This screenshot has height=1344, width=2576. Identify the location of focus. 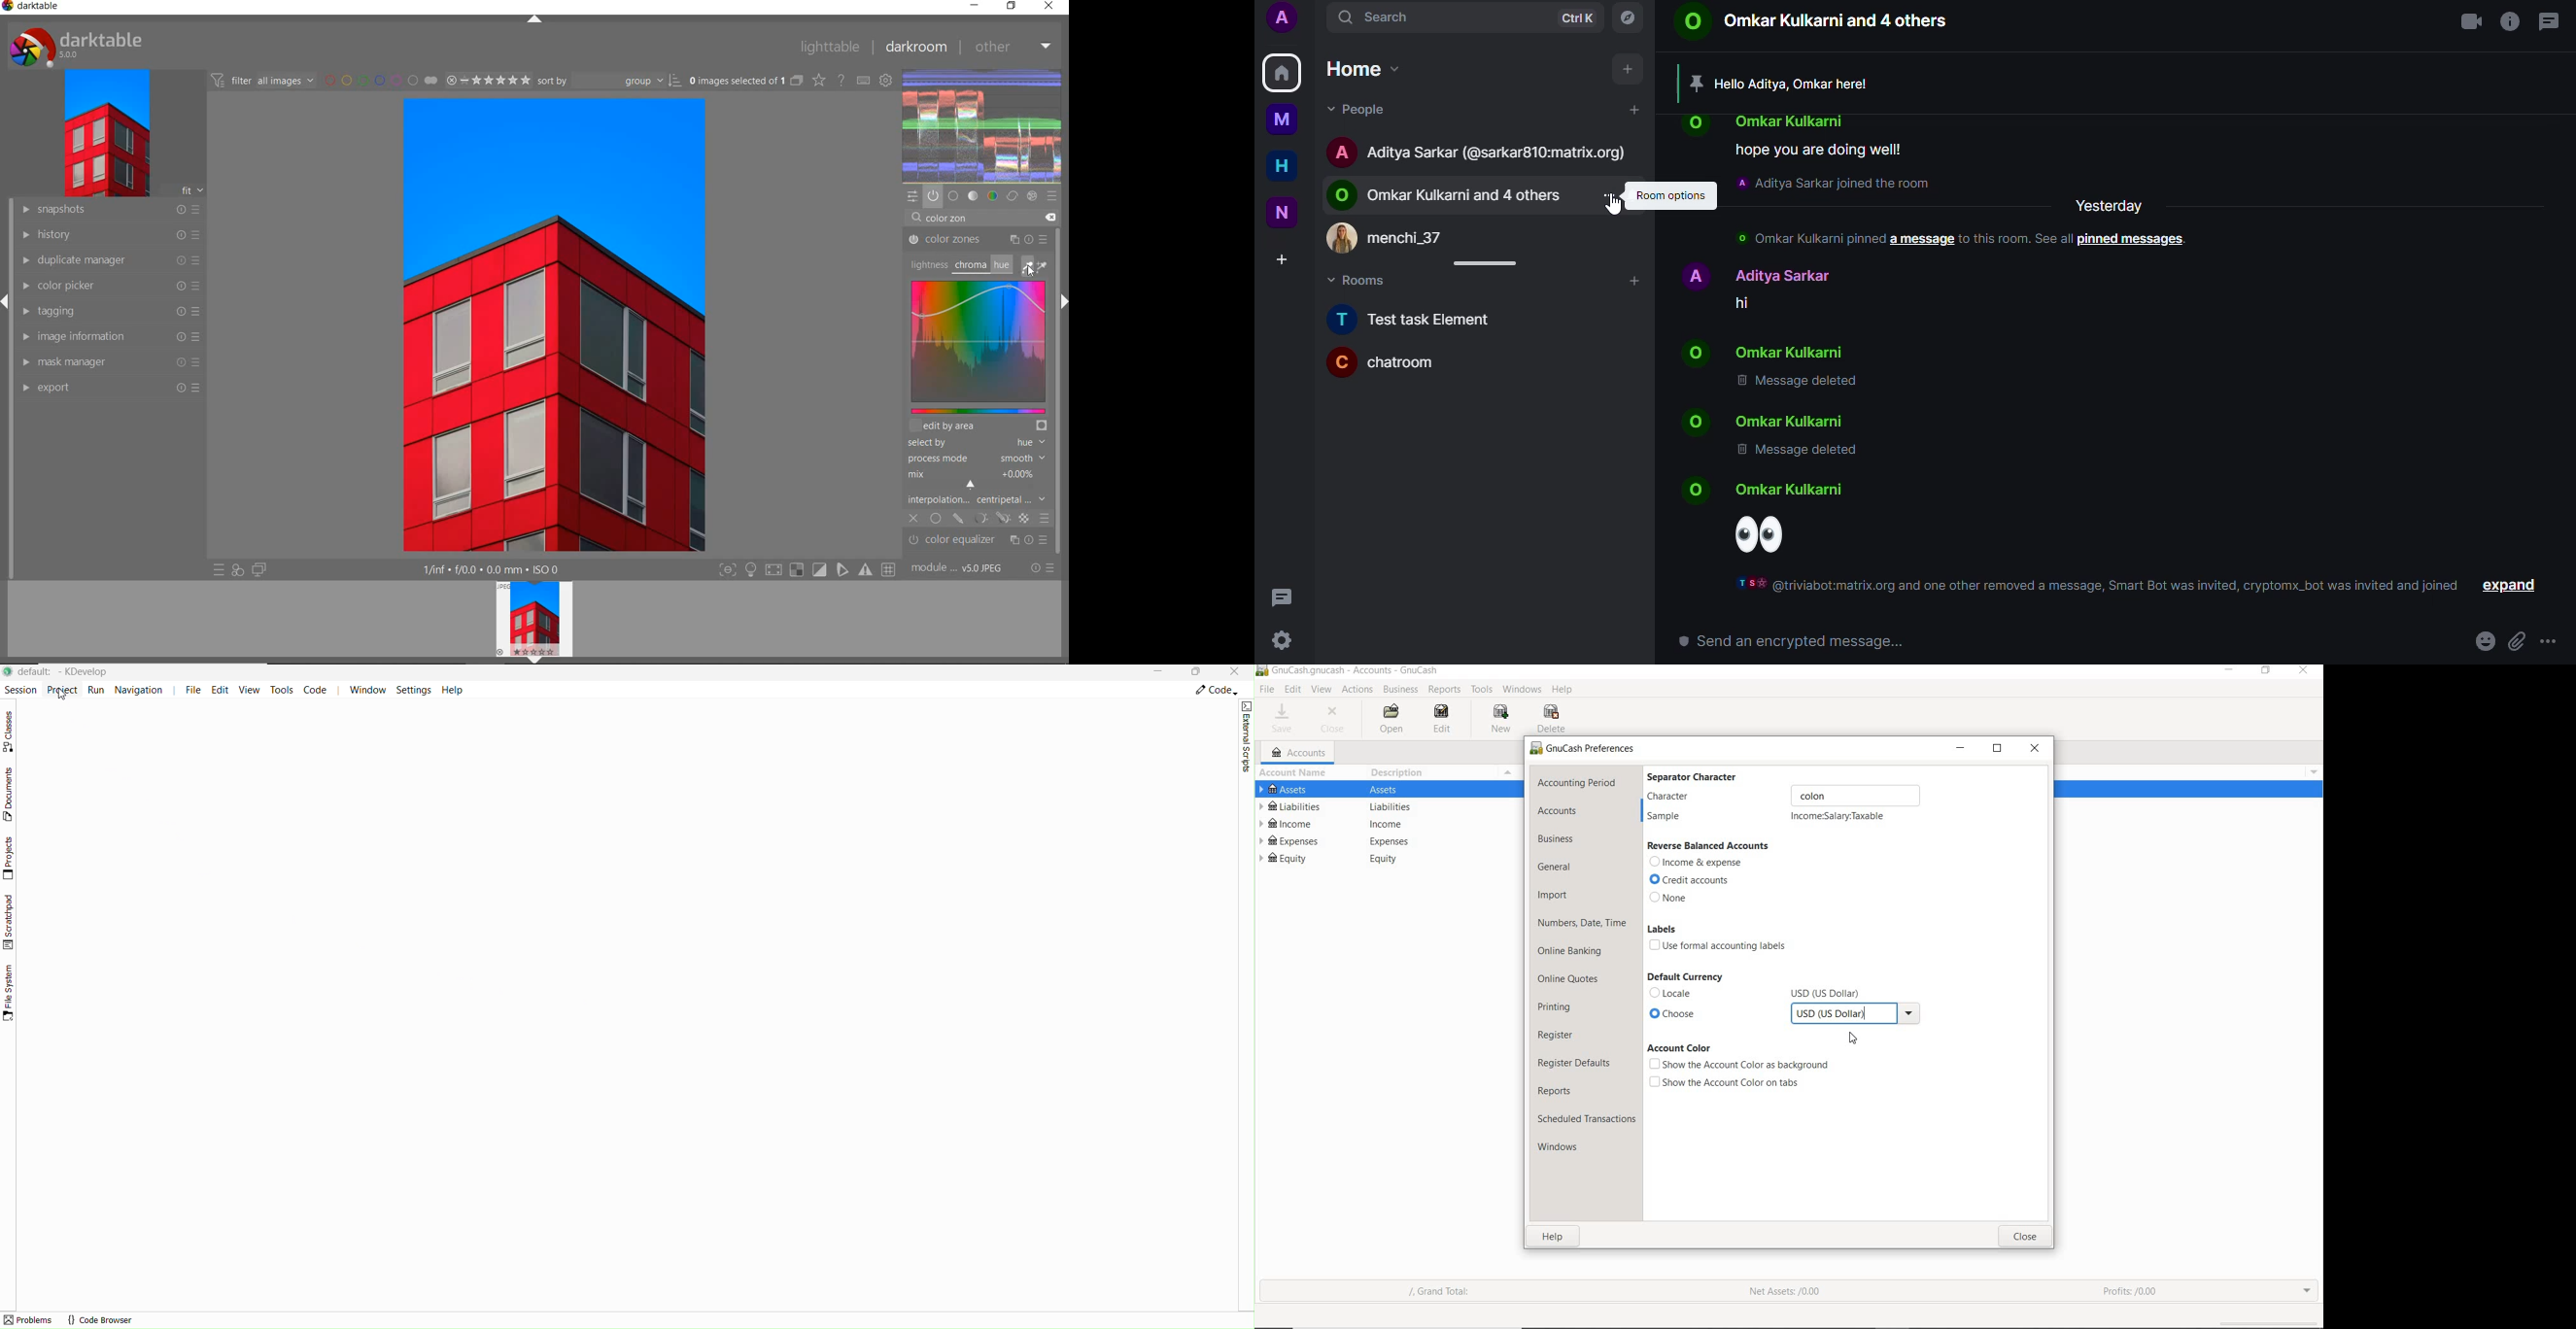
(727, 570).